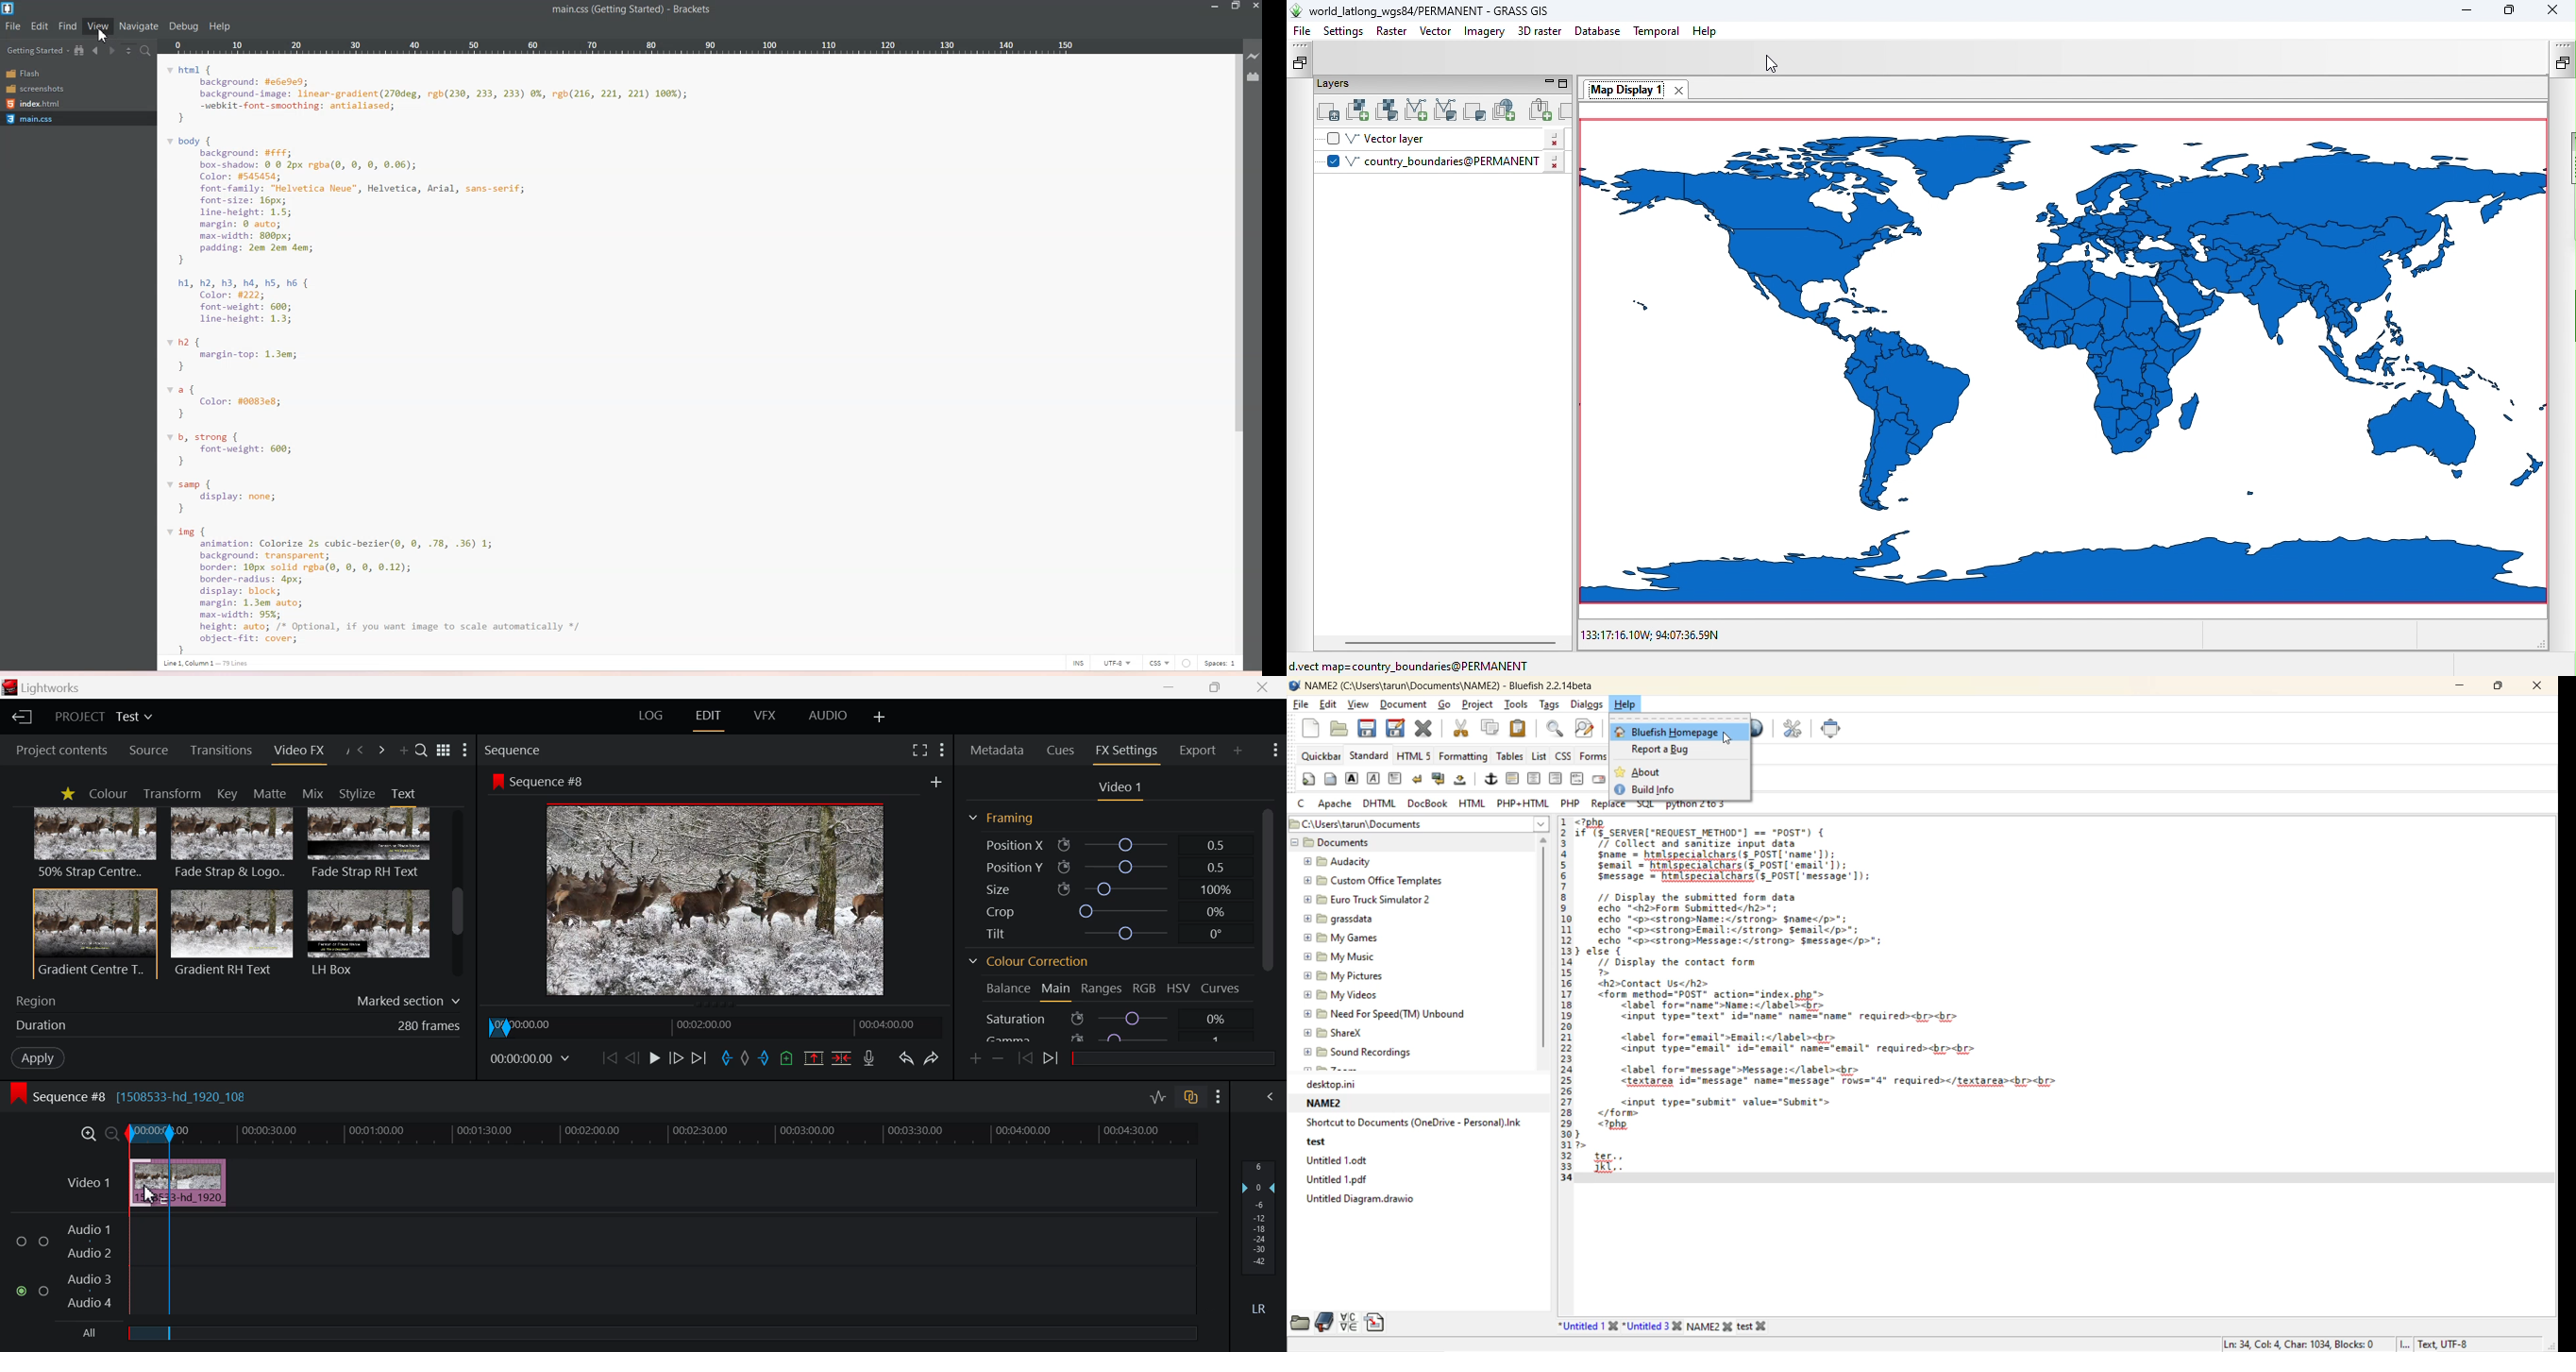 The width and height of the screenshot is (2576, 1372). I want to click on Custom Office Templates, so click(1367, 882).